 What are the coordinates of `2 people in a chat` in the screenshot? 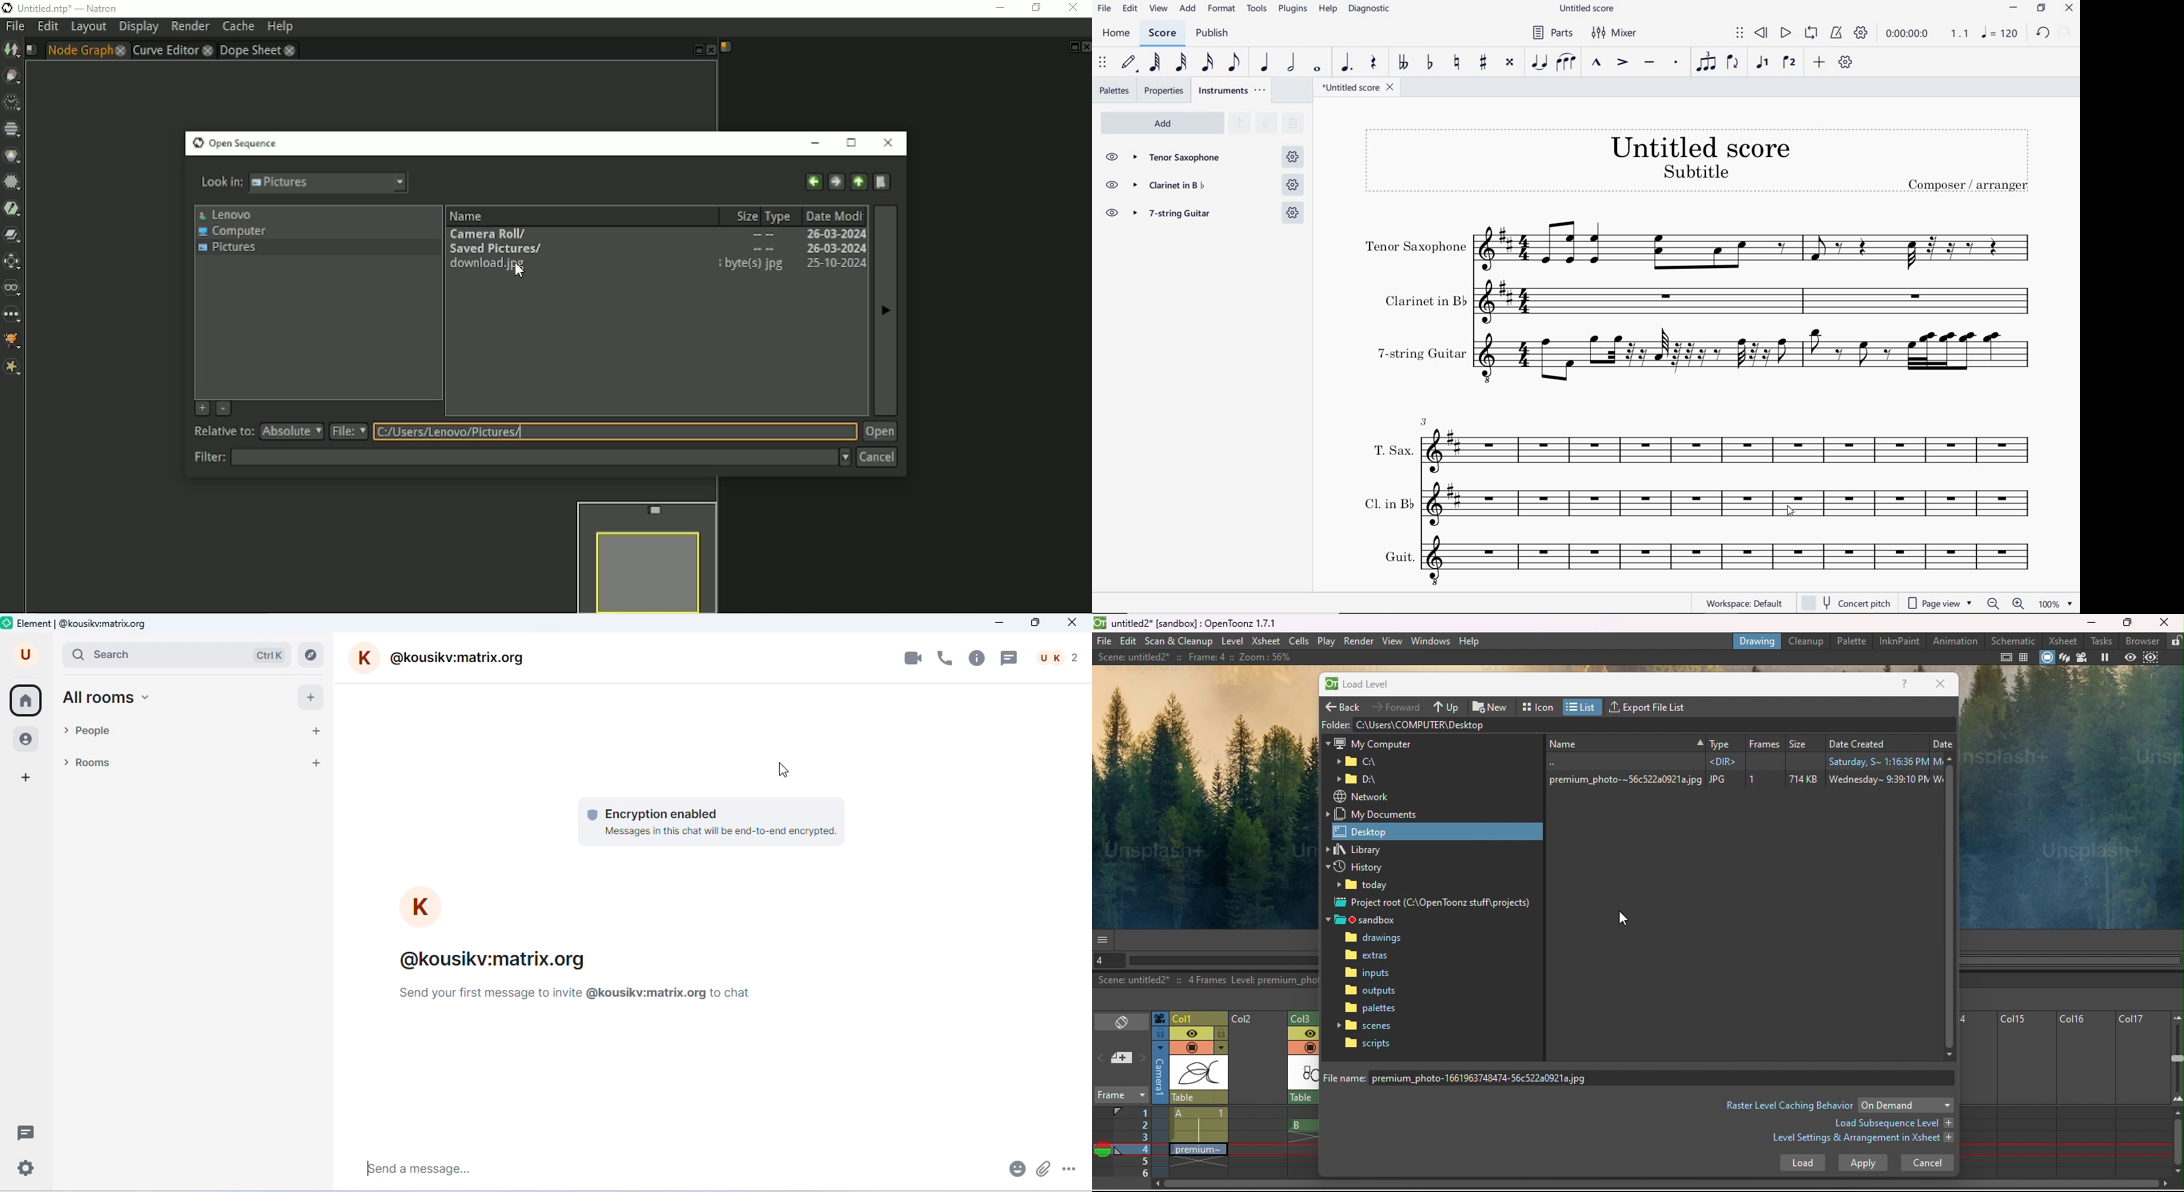 It's located at (1058, 657).